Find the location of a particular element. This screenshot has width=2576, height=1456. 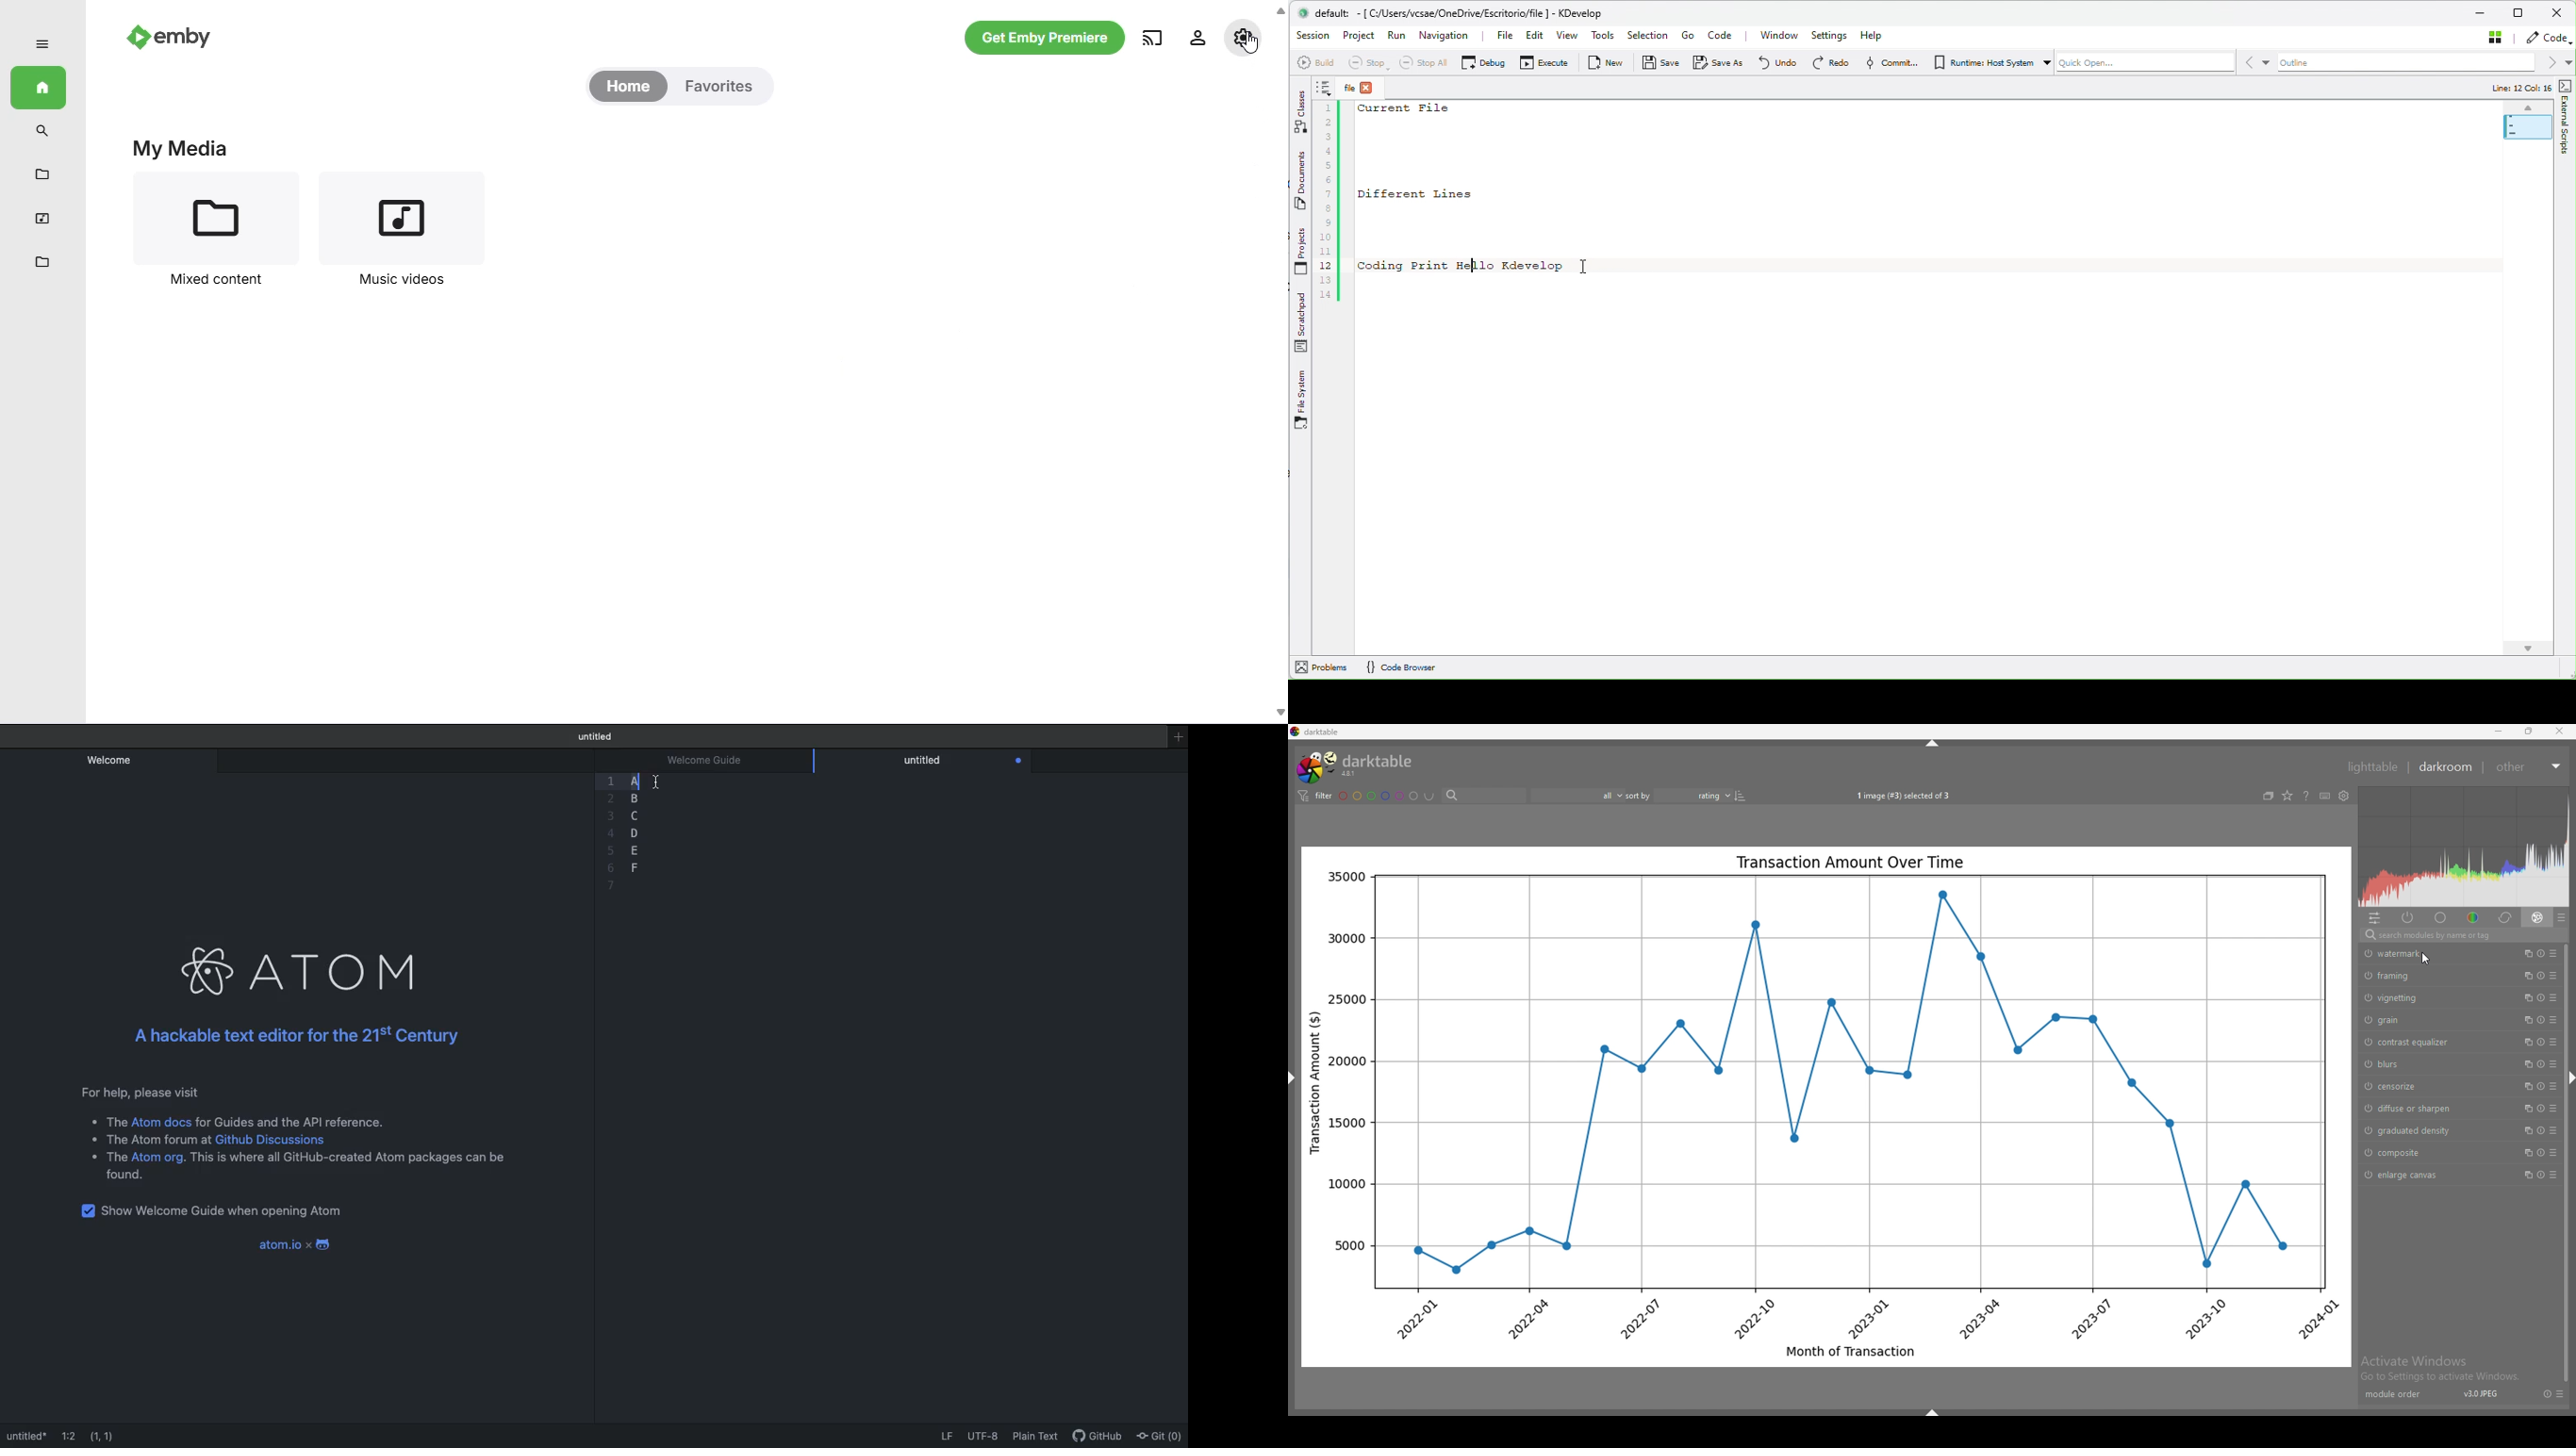

multiple instances action is located at coordinates (2526, 1086).